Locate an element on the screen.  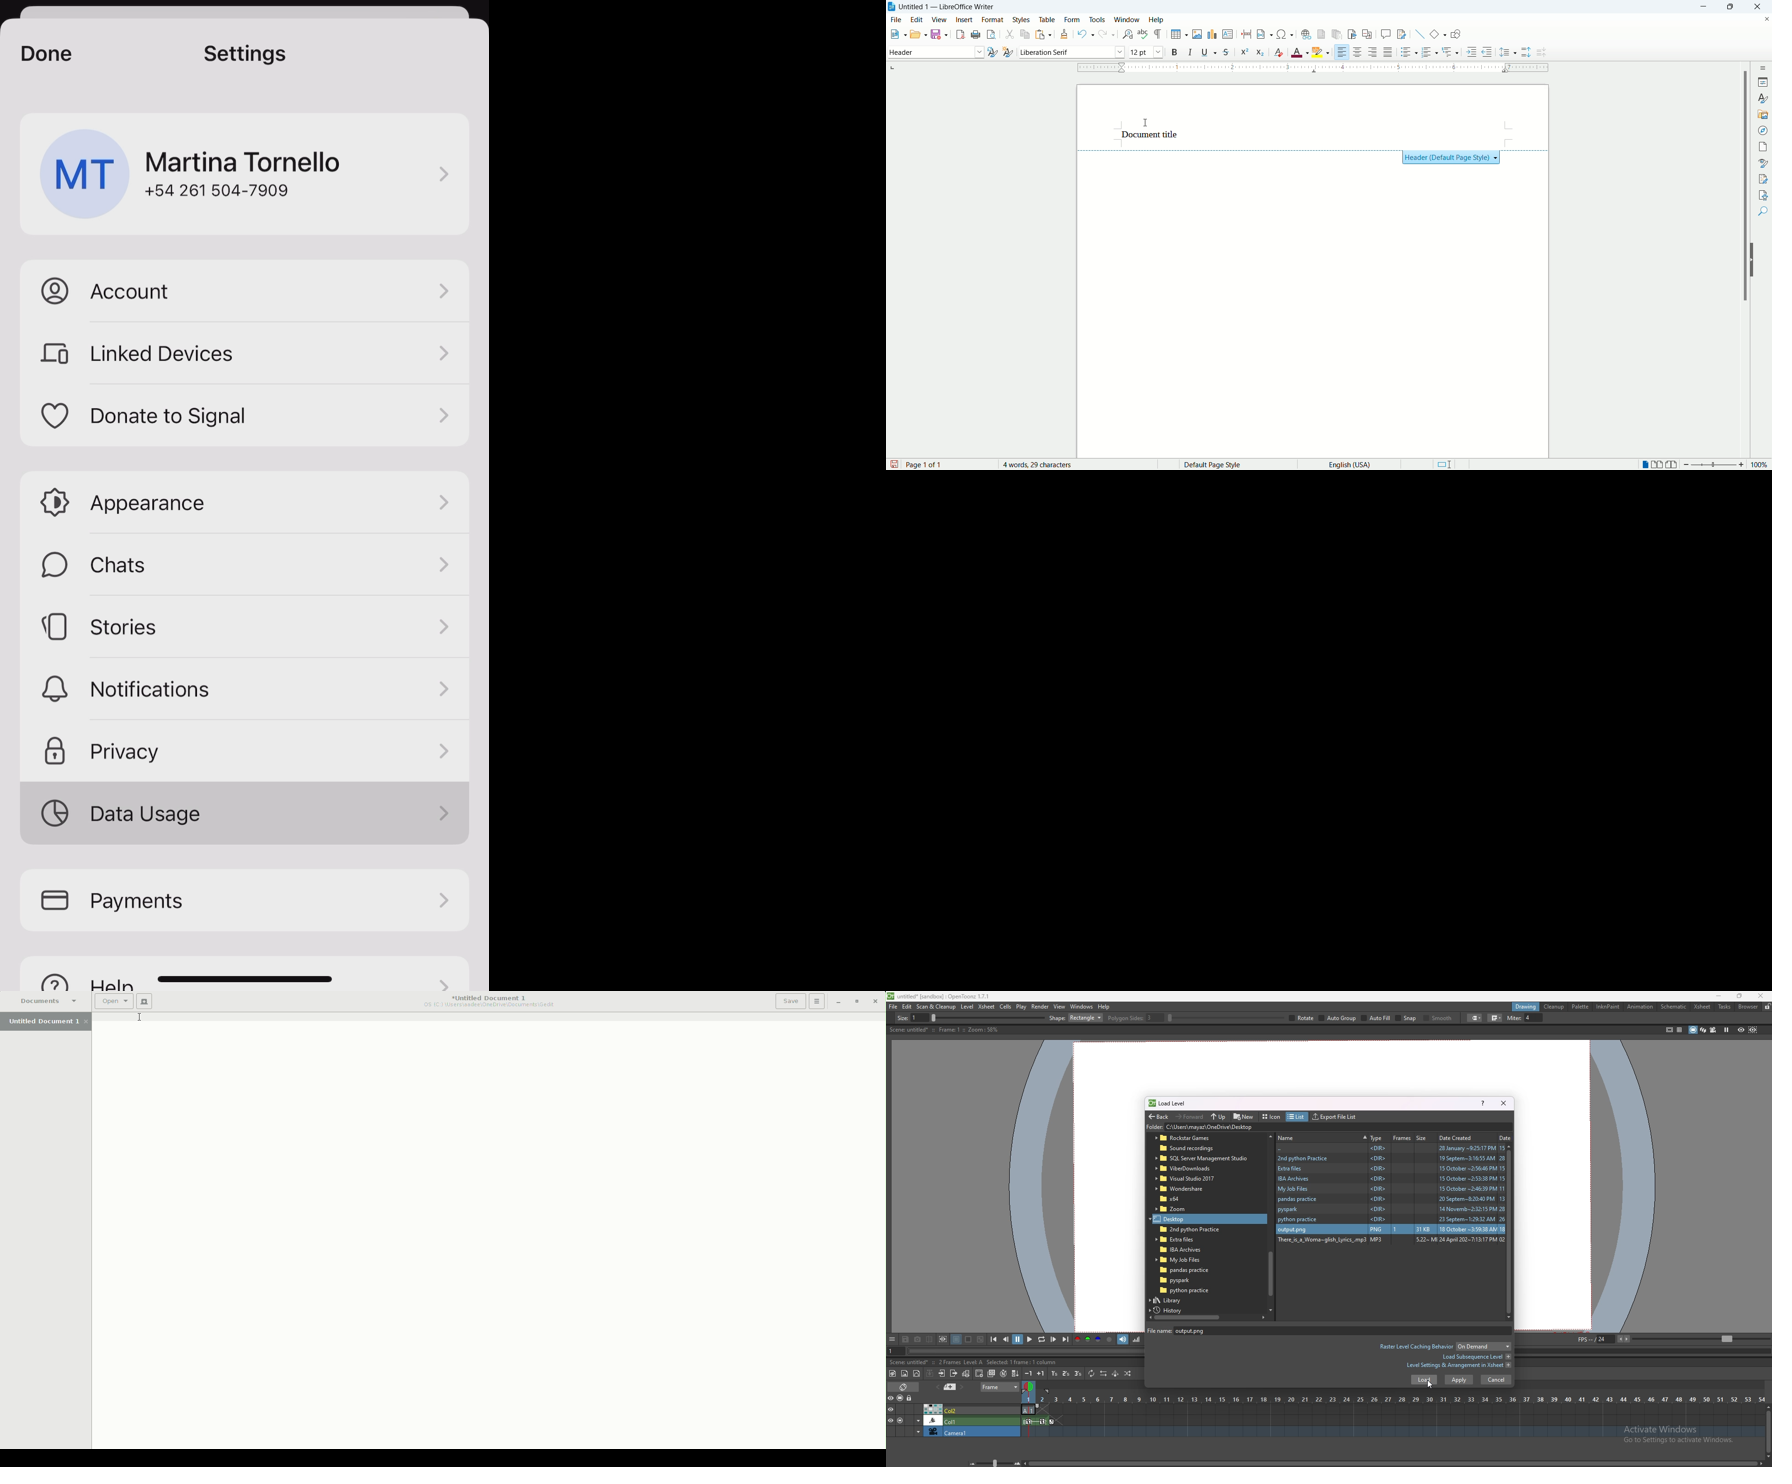
find and replace is located at coordinates (1127, 34).